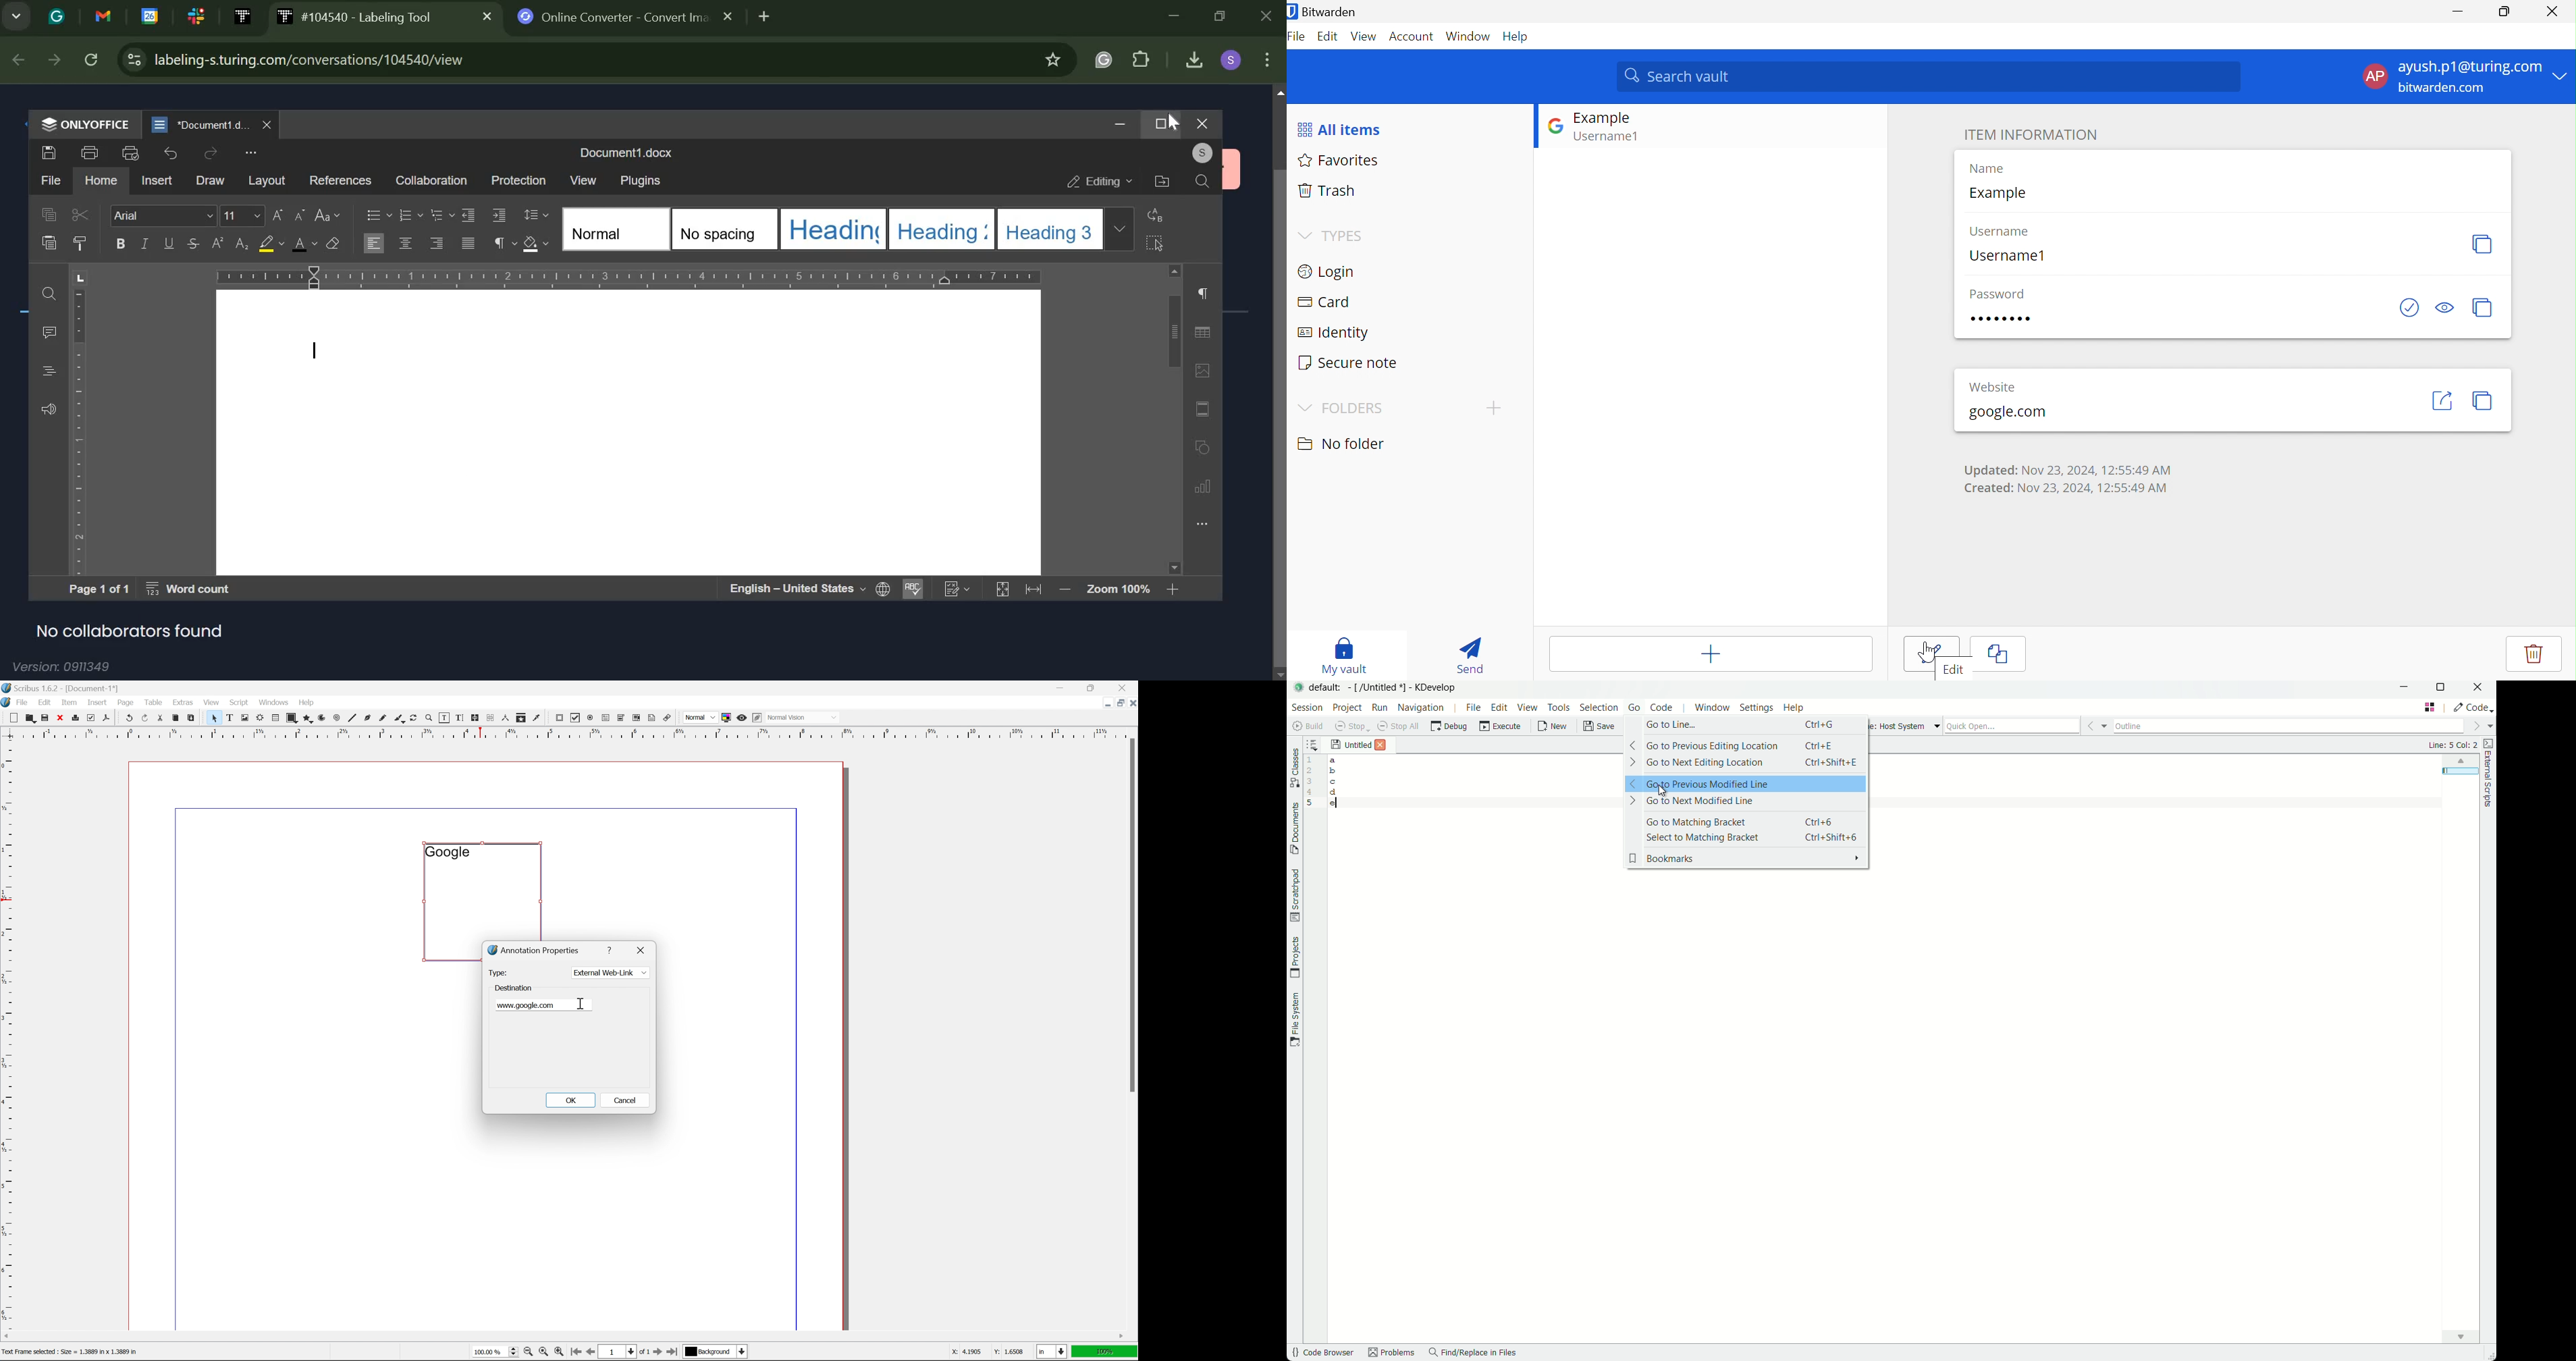  I want to click on pdf list box, so click(636, 719).